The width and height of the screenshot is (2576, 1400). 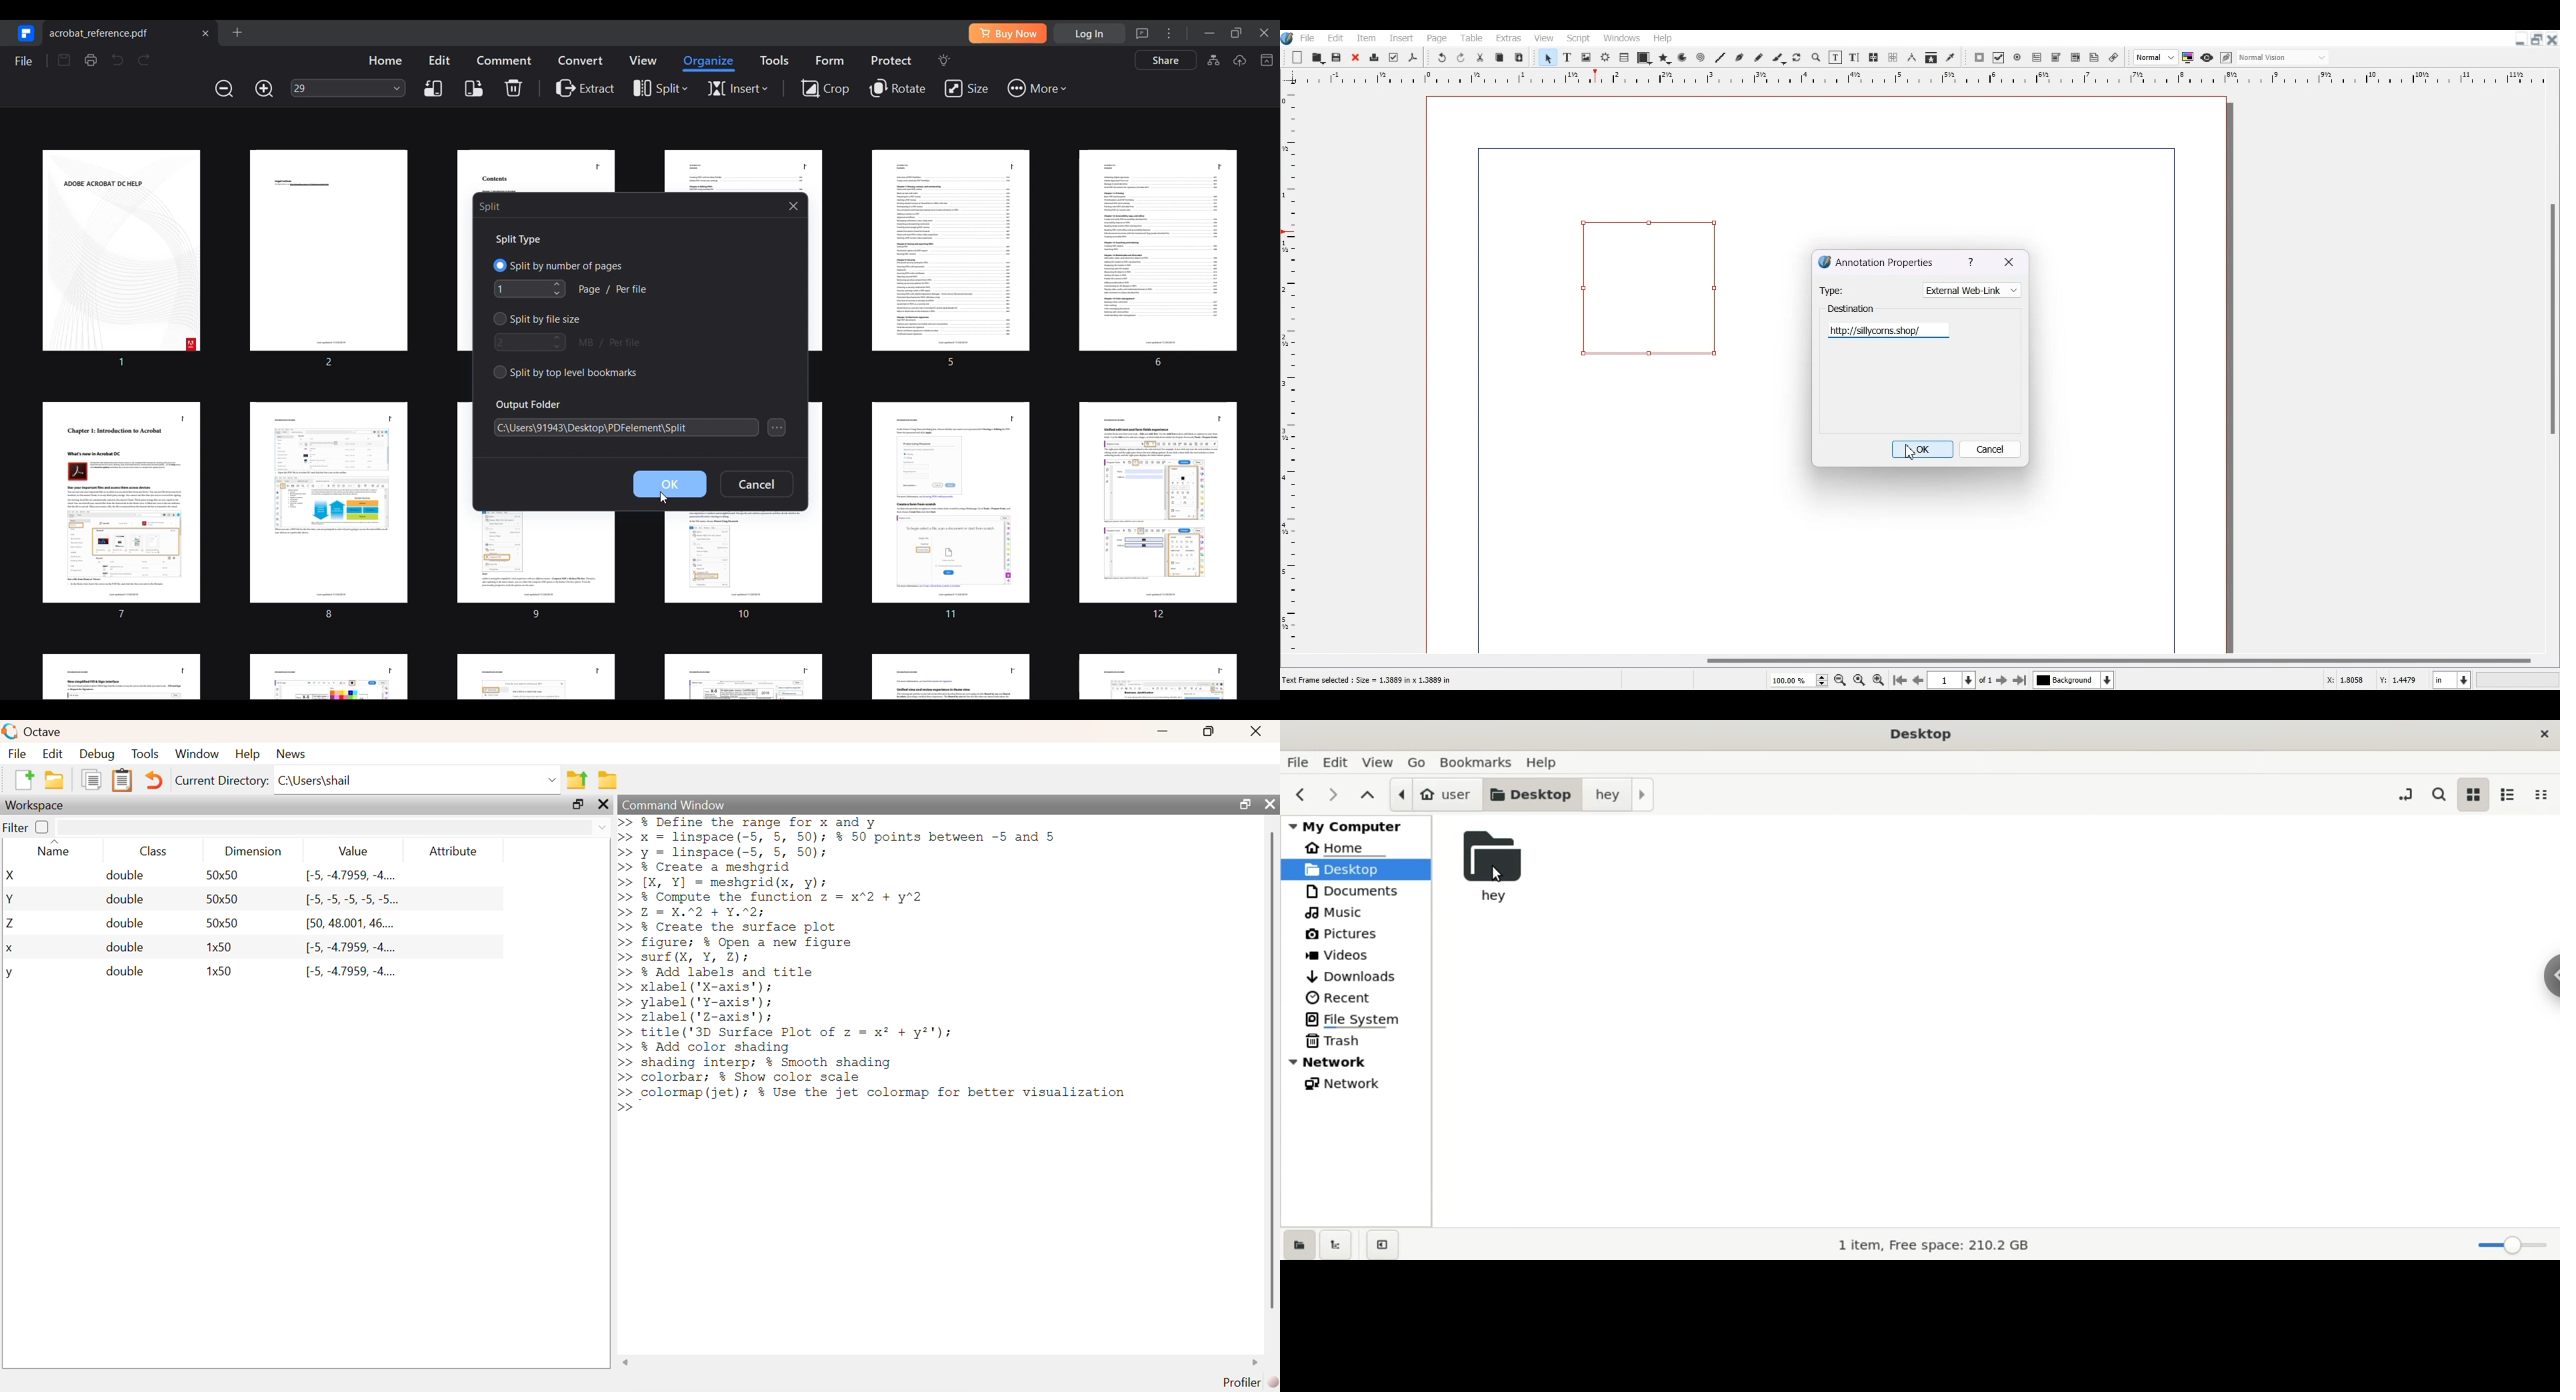 I want to click on Octave, so click(x=44, y=731).